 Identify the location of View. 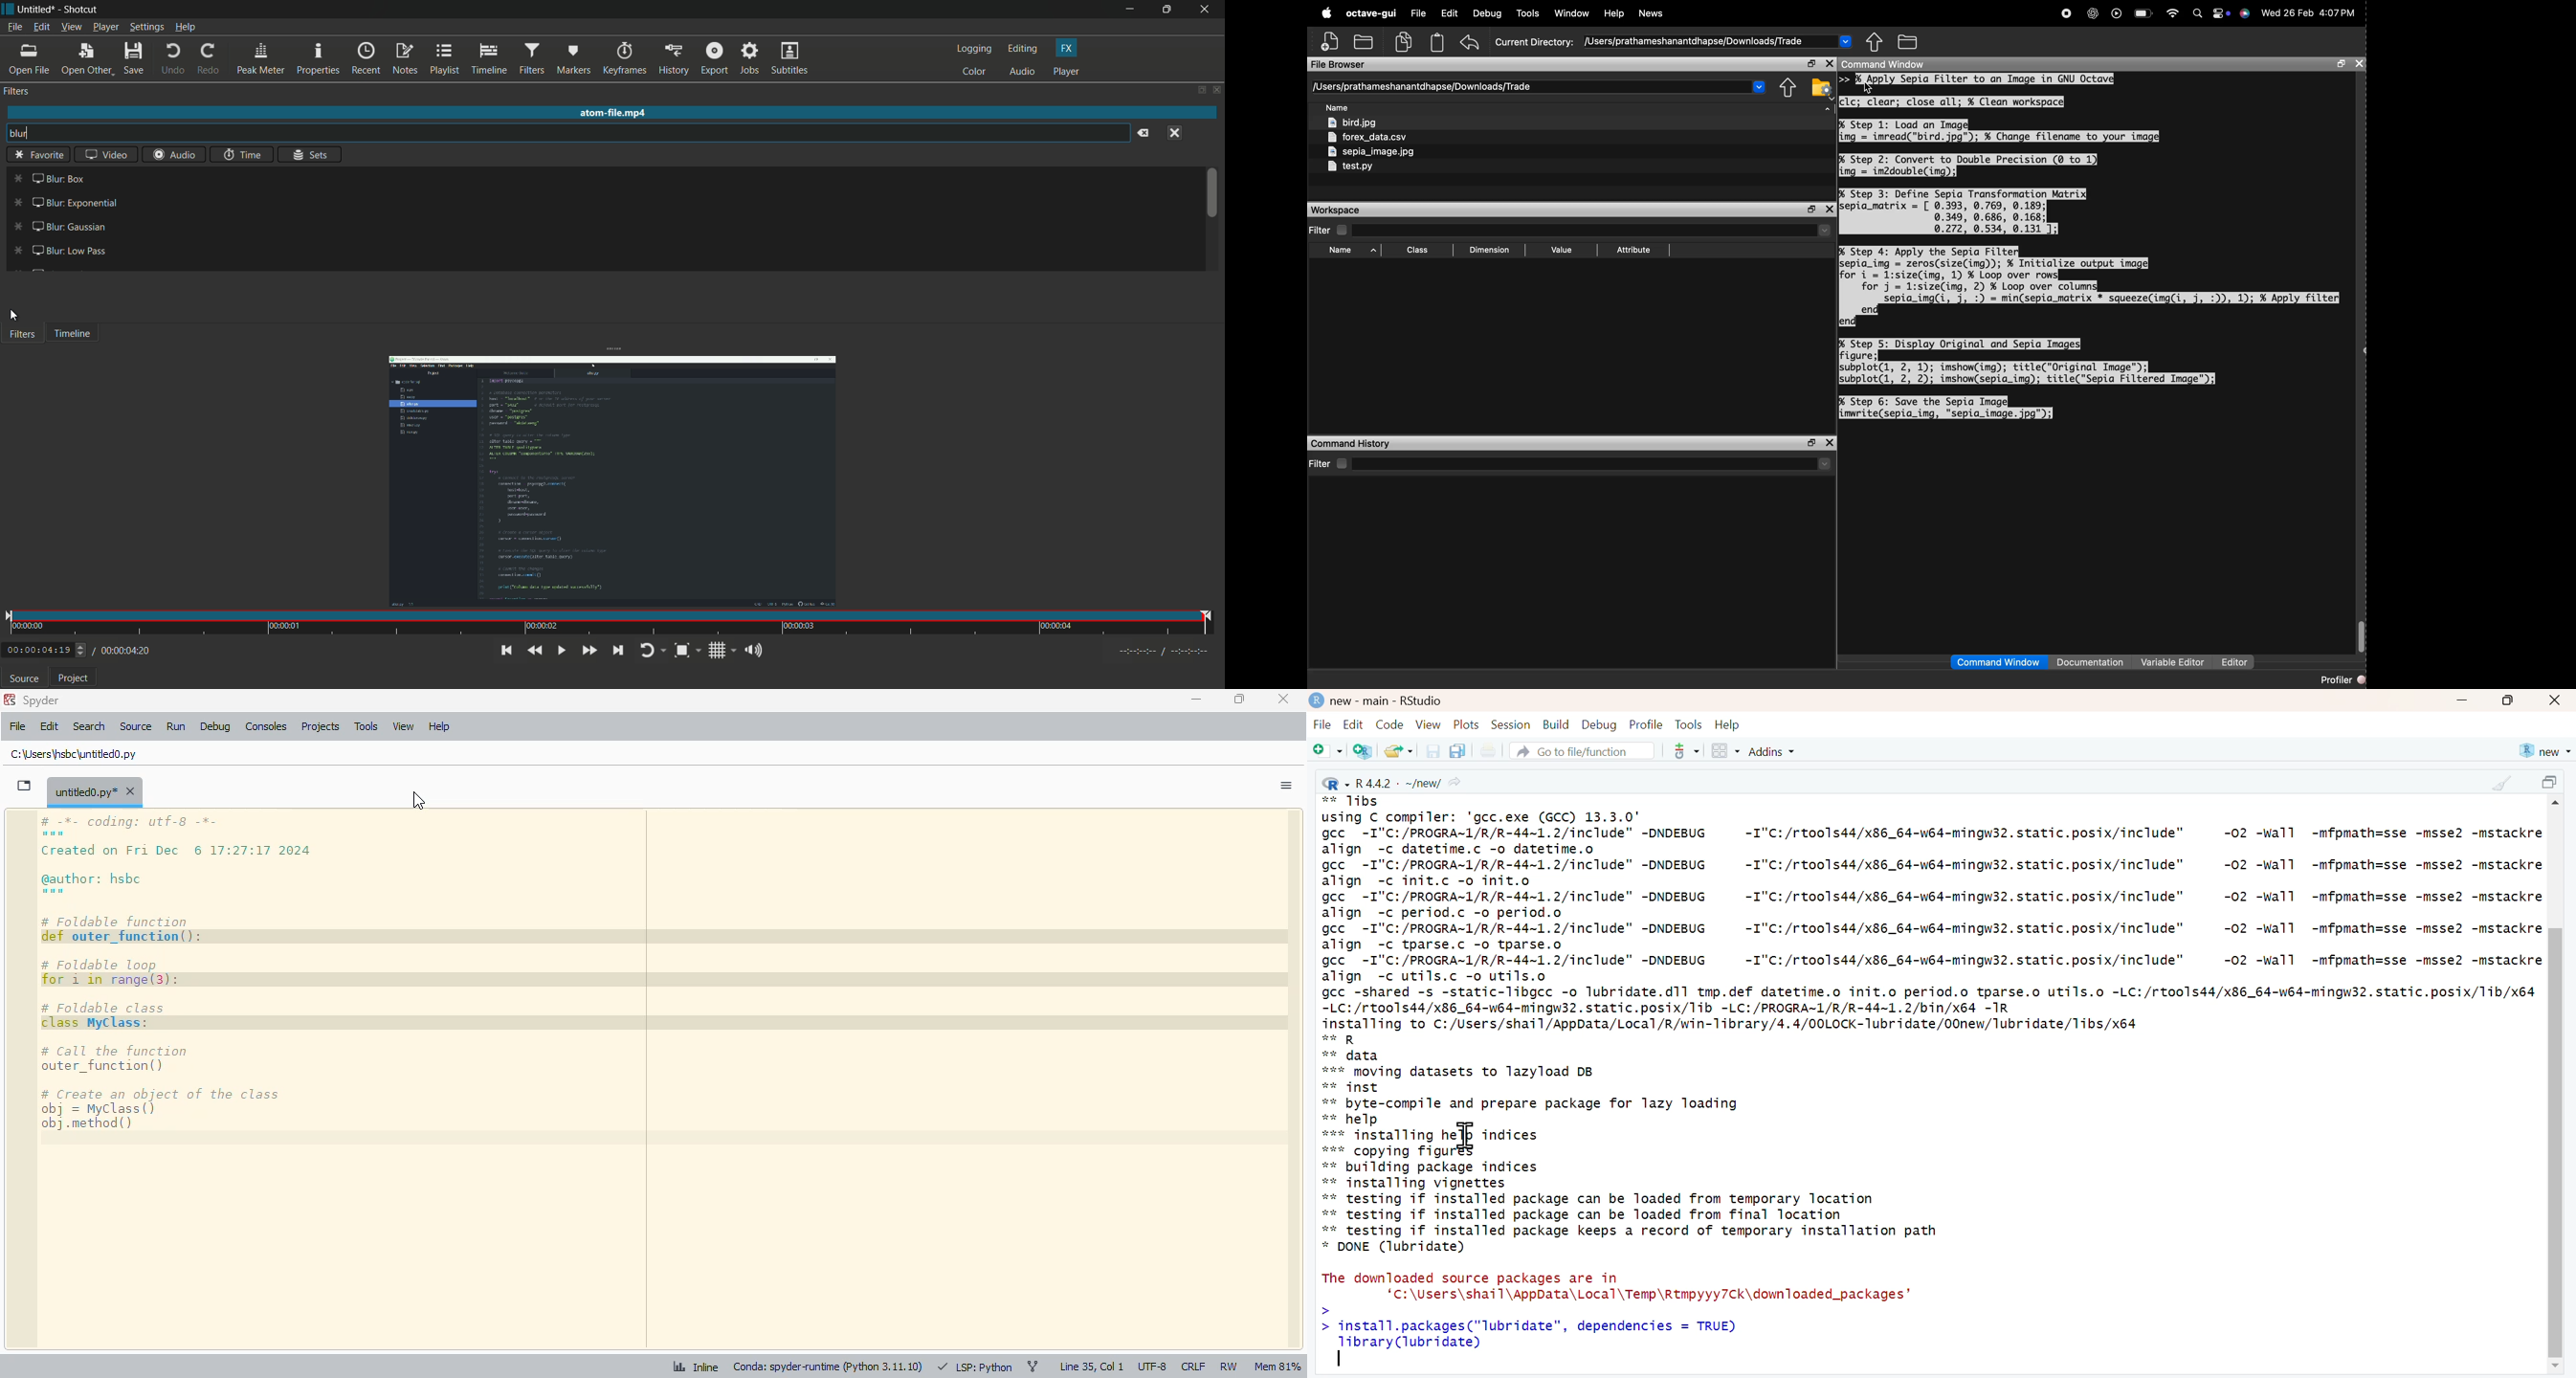
(1428, 724).